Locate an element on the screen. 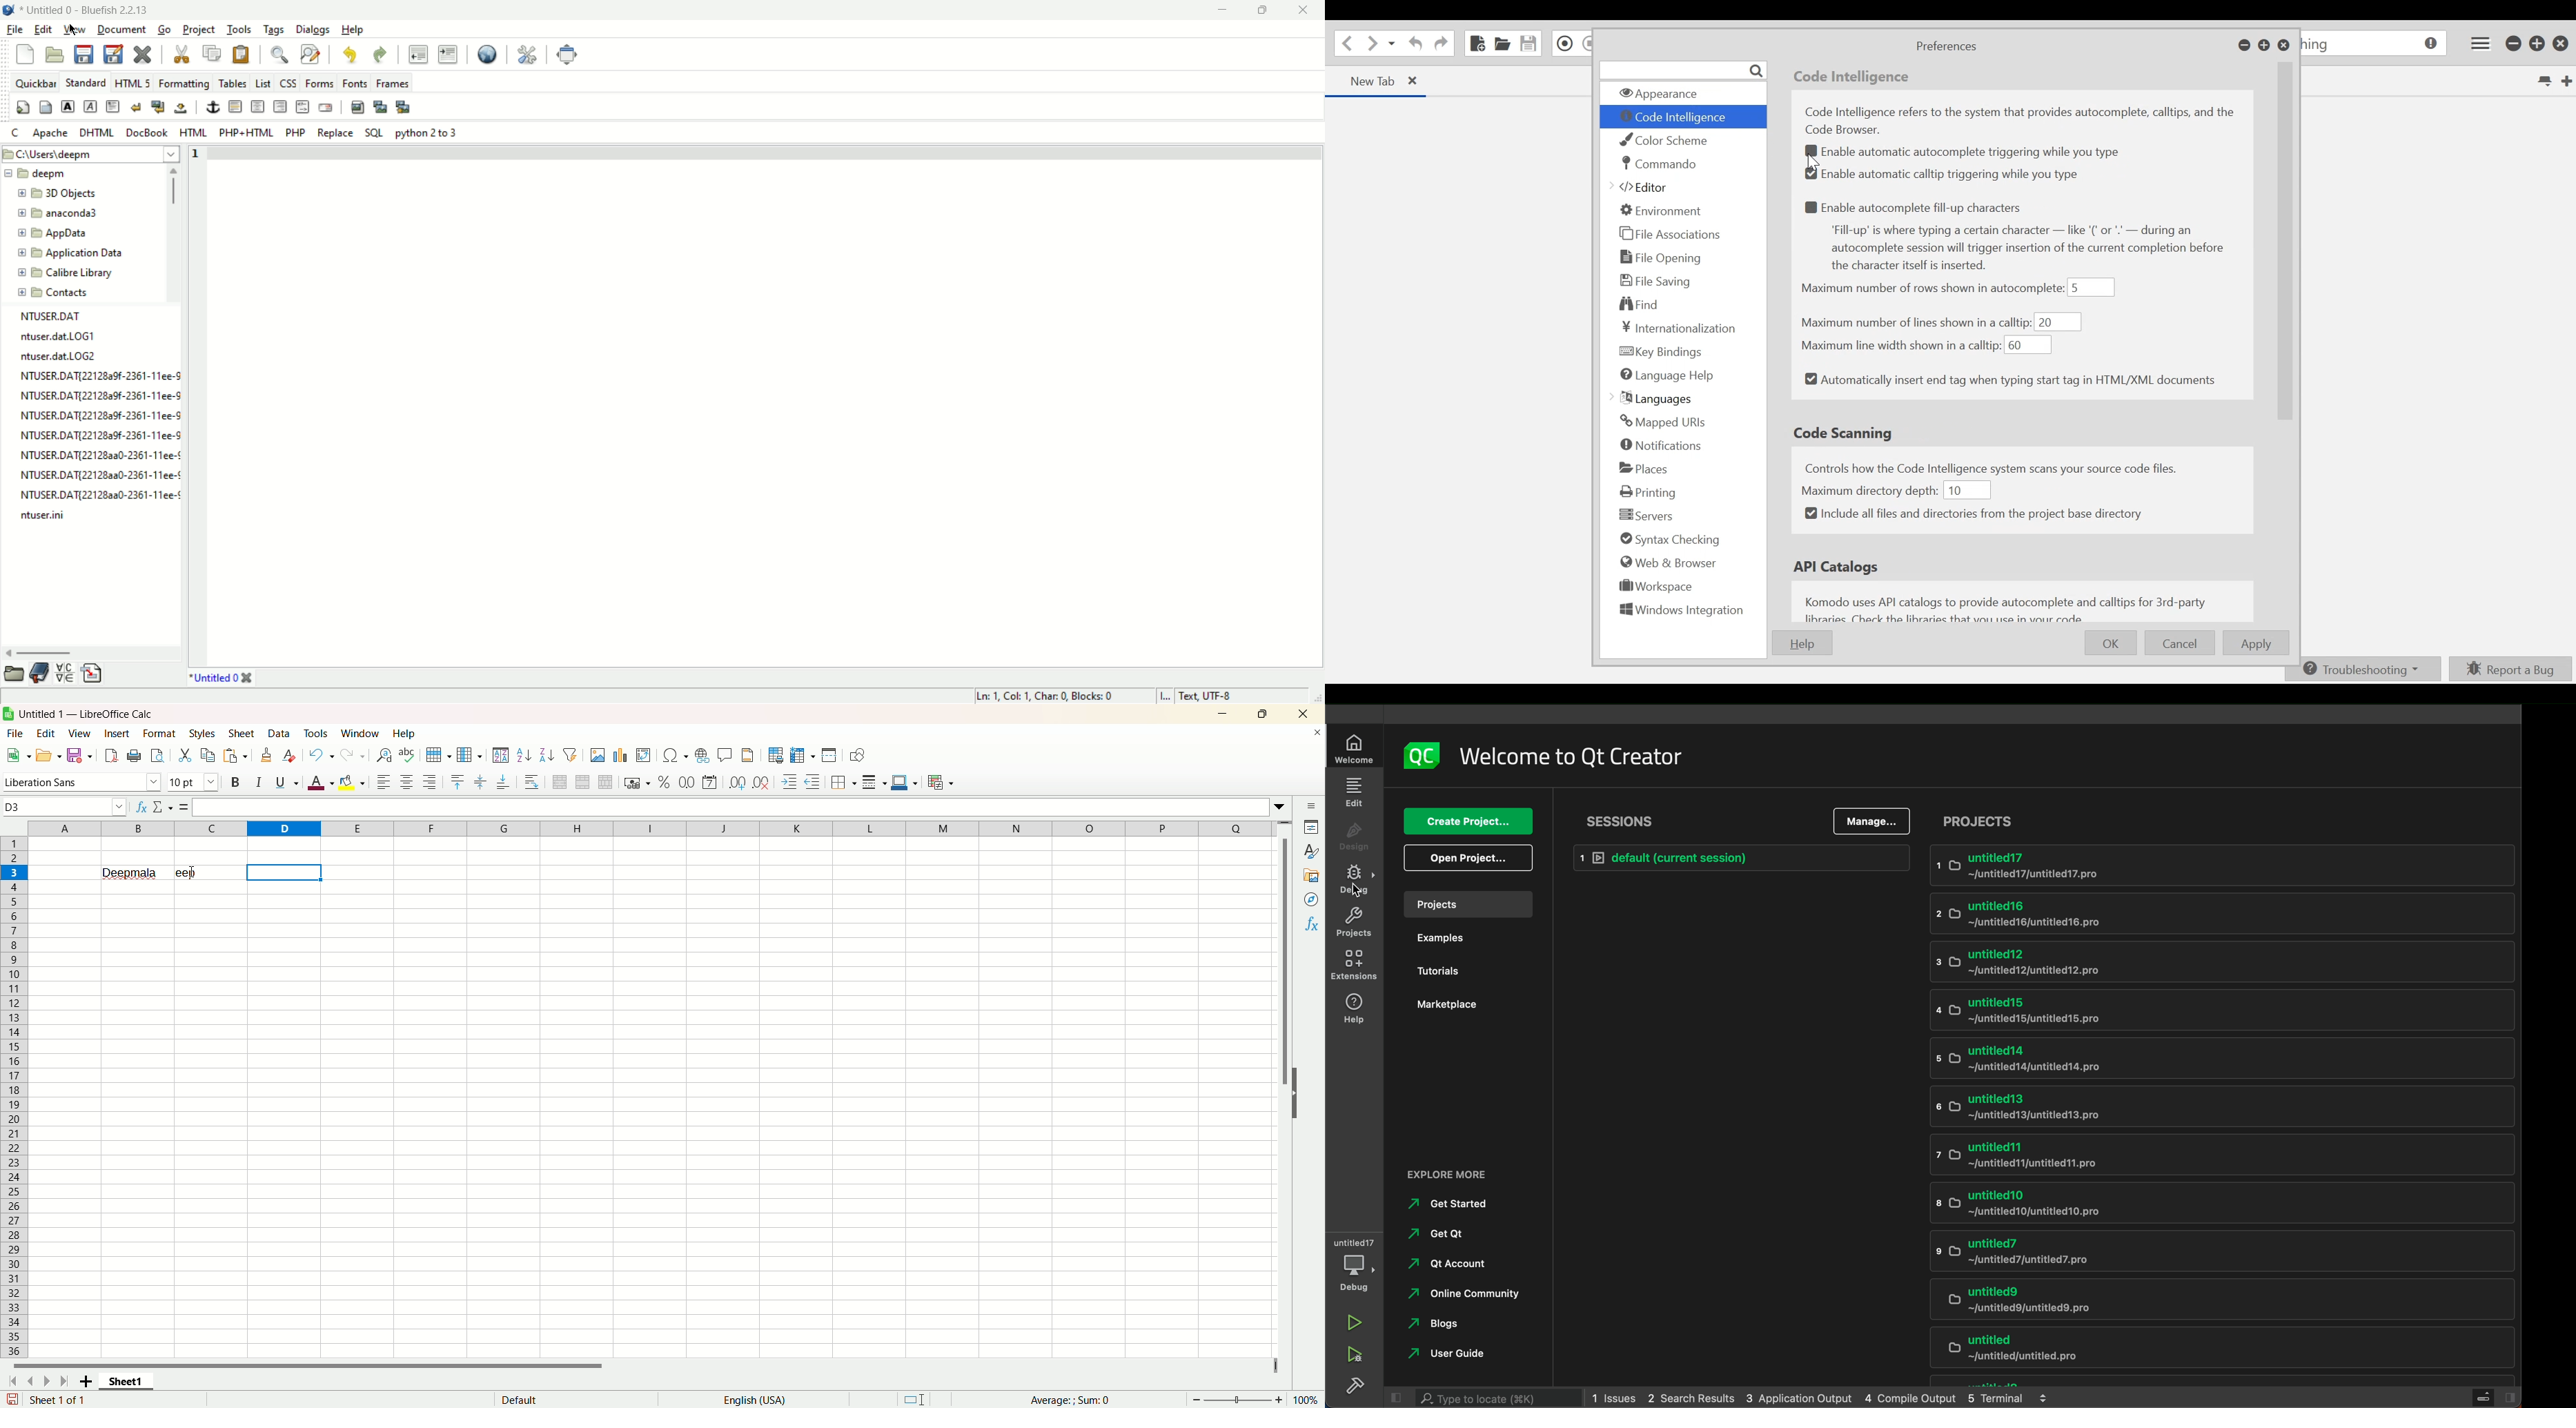  Sort ascending is located at coordinates (524, 755).